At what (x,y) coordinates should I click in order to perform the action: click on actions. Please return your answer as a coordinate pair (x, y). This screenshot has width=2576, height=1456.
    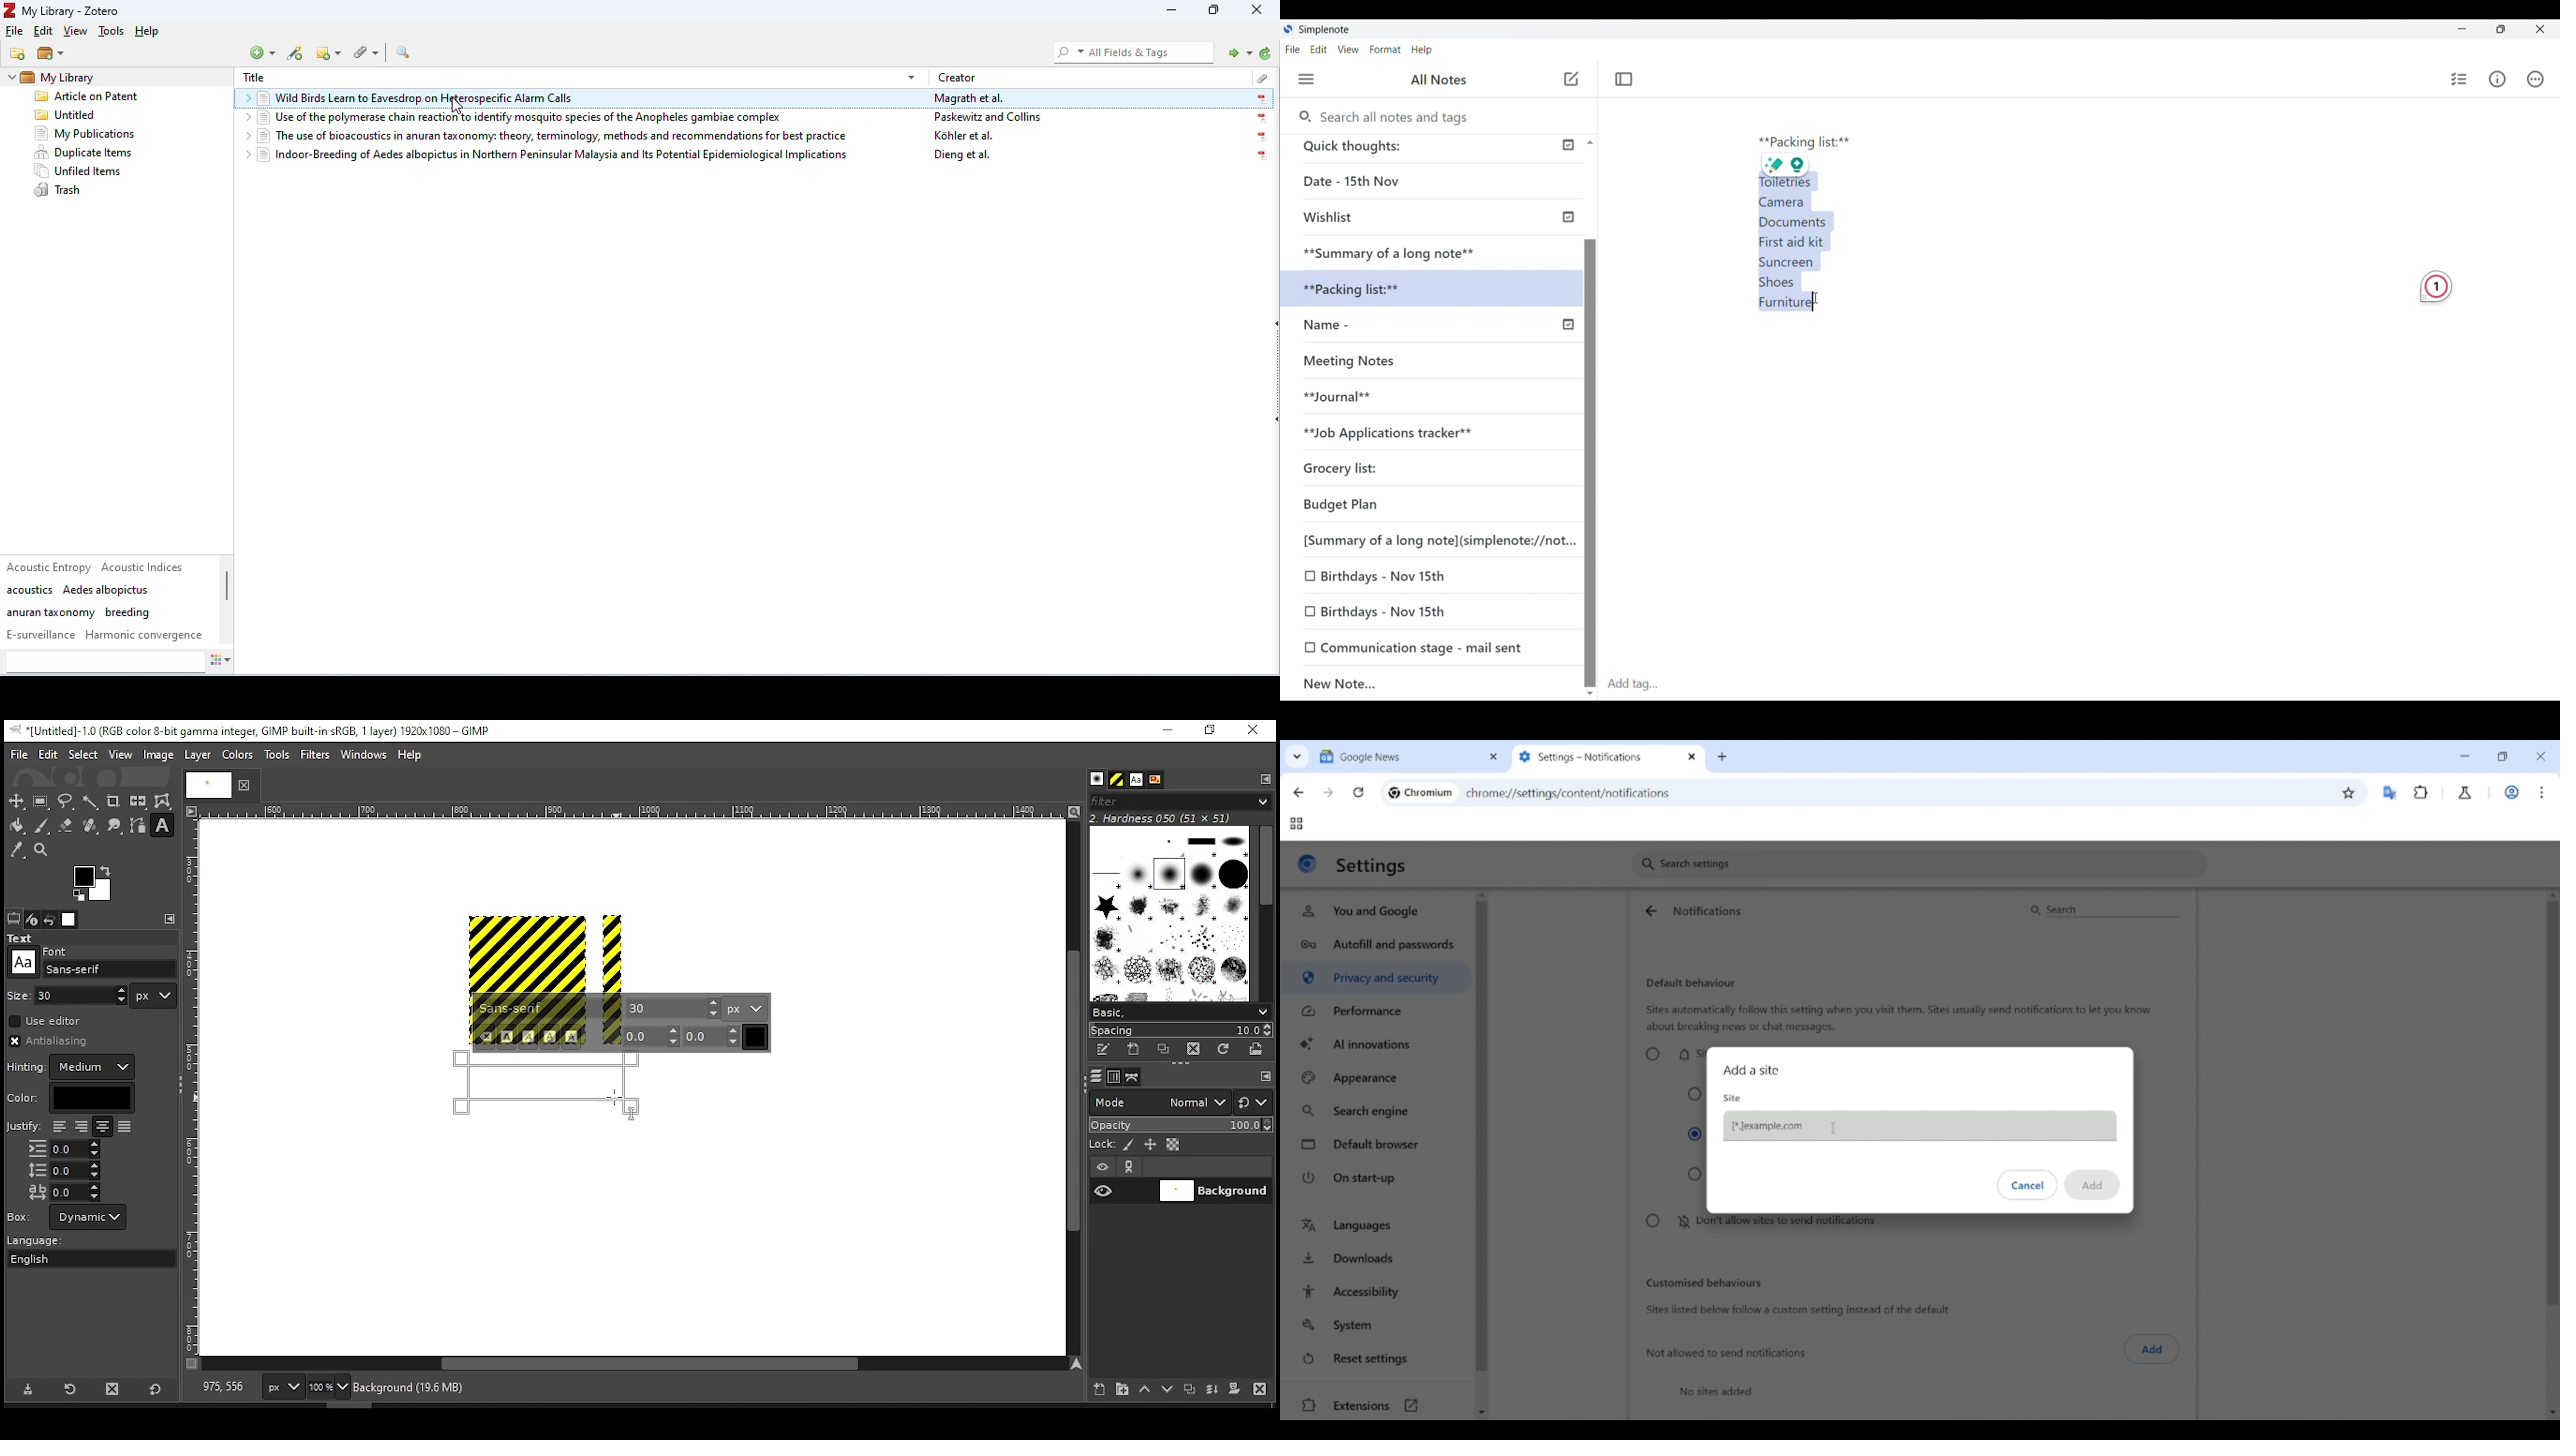
    Looking at the image, I should click on (229, 662).